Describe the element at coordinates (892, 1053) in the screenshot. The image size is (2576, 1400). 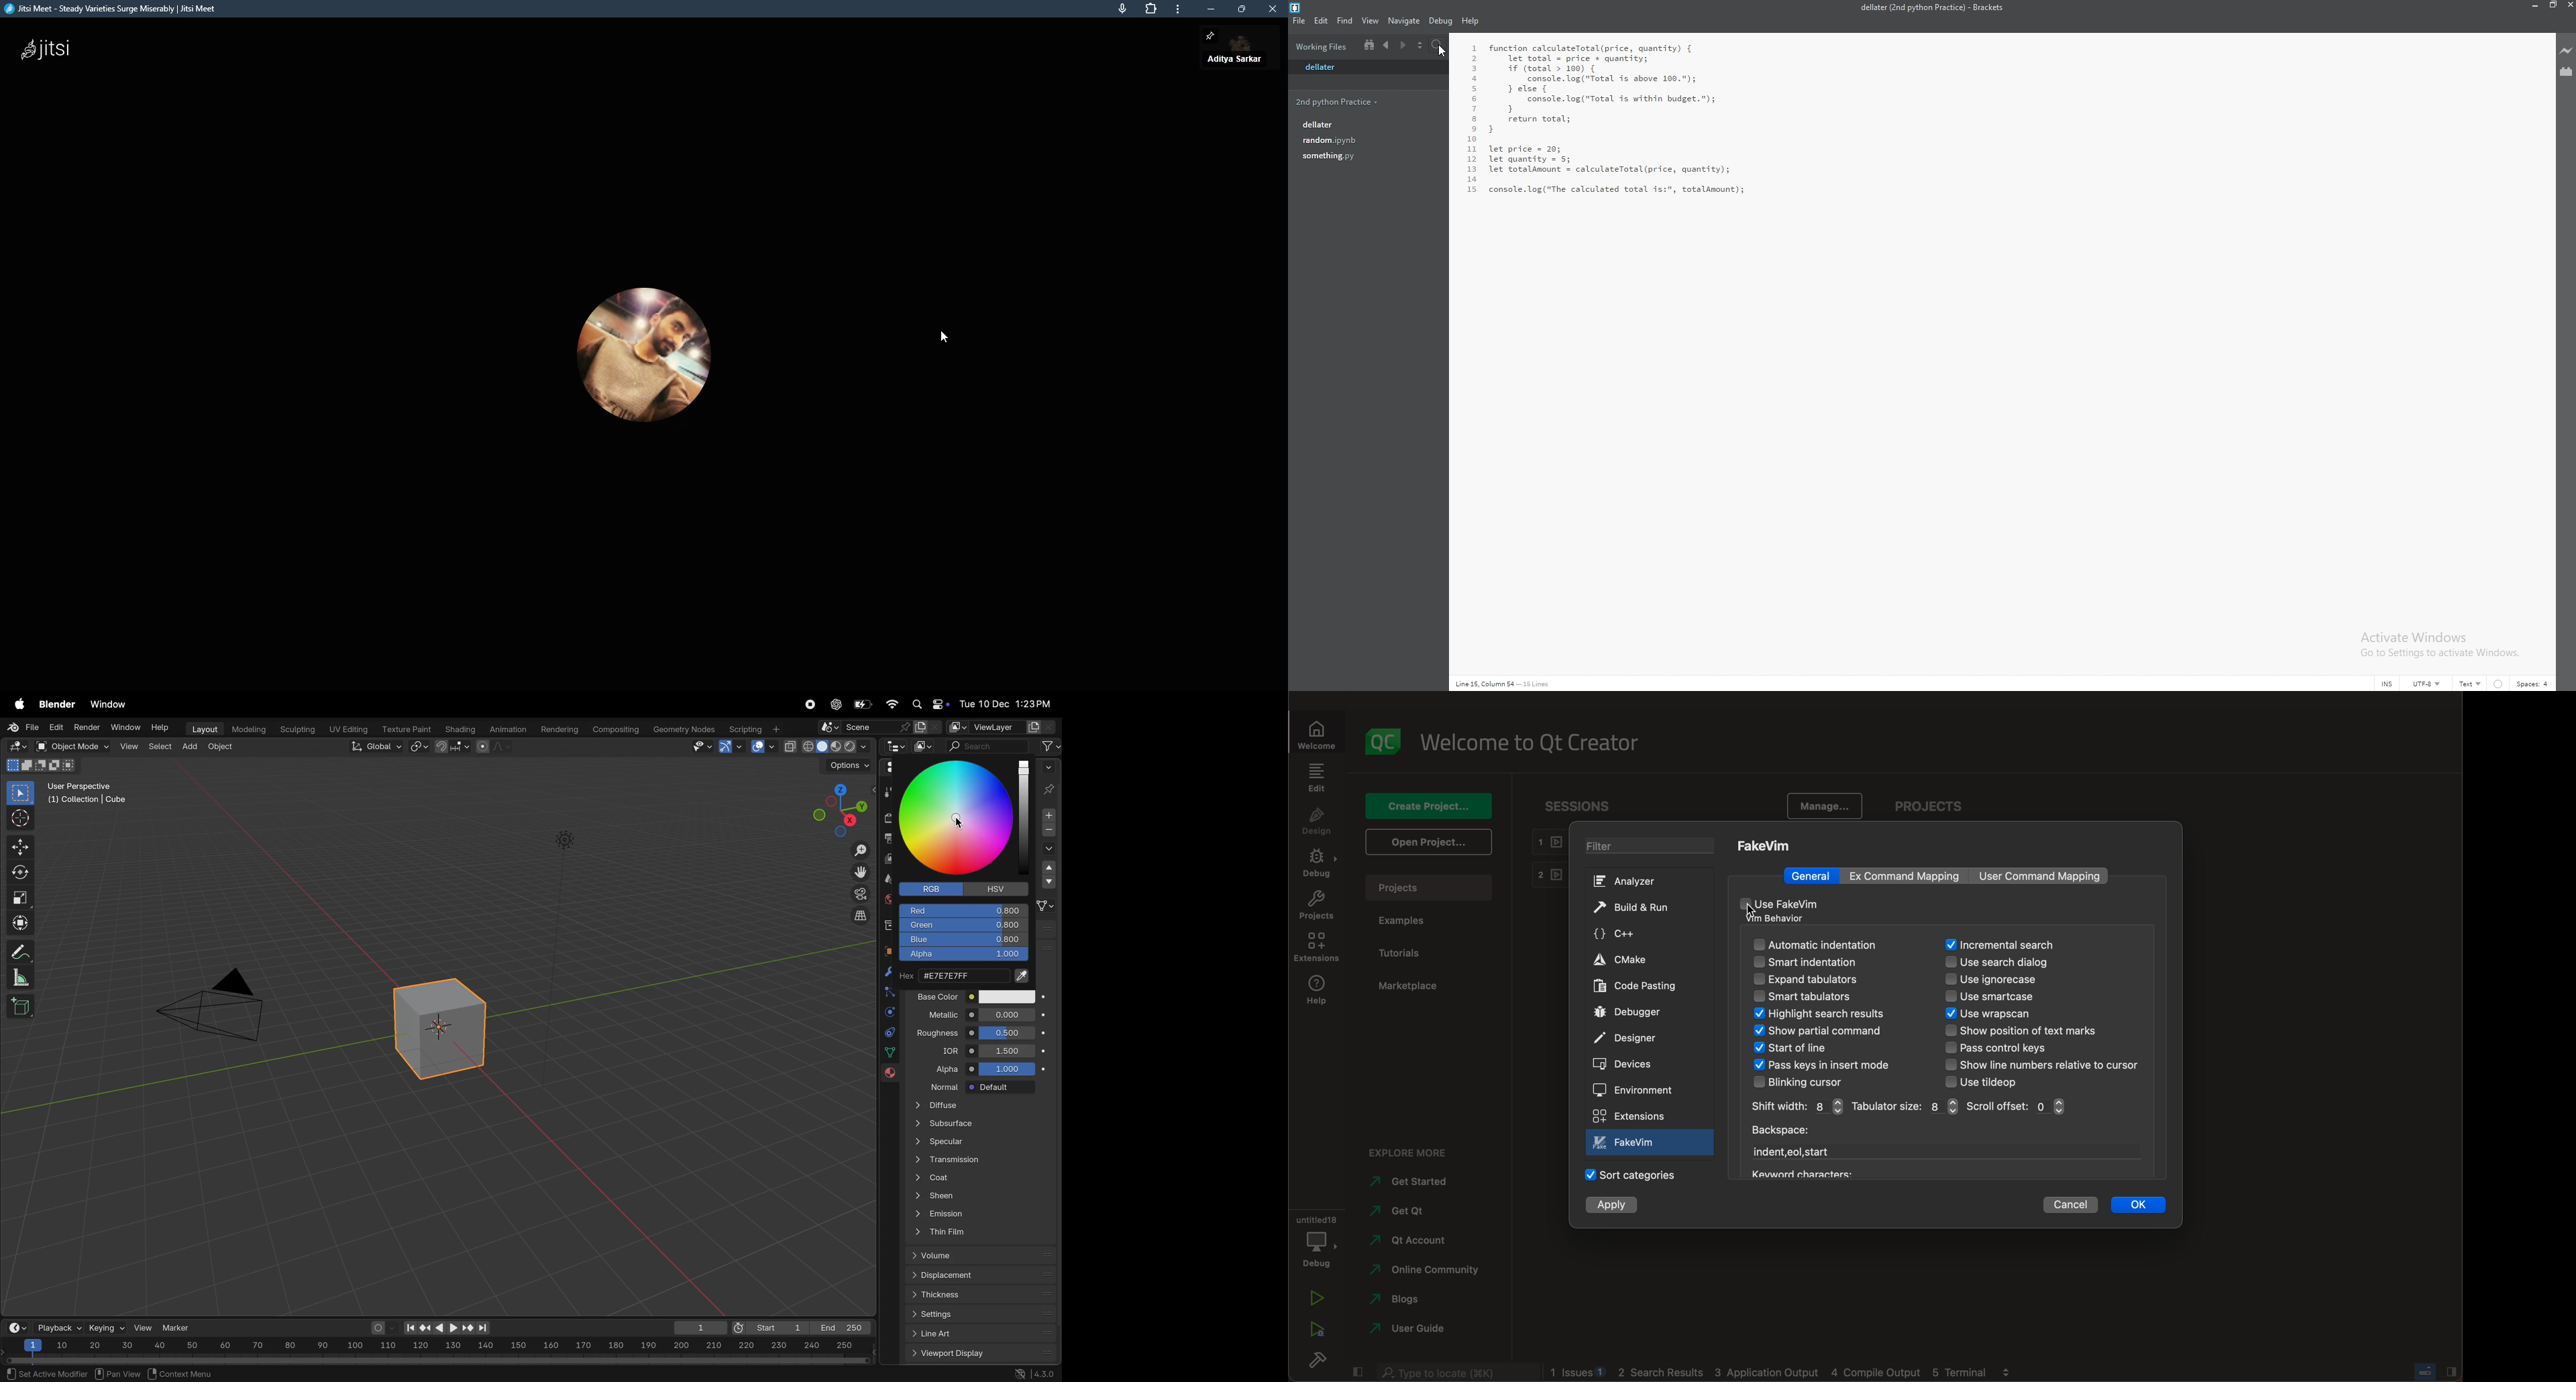
I see `` at that location.